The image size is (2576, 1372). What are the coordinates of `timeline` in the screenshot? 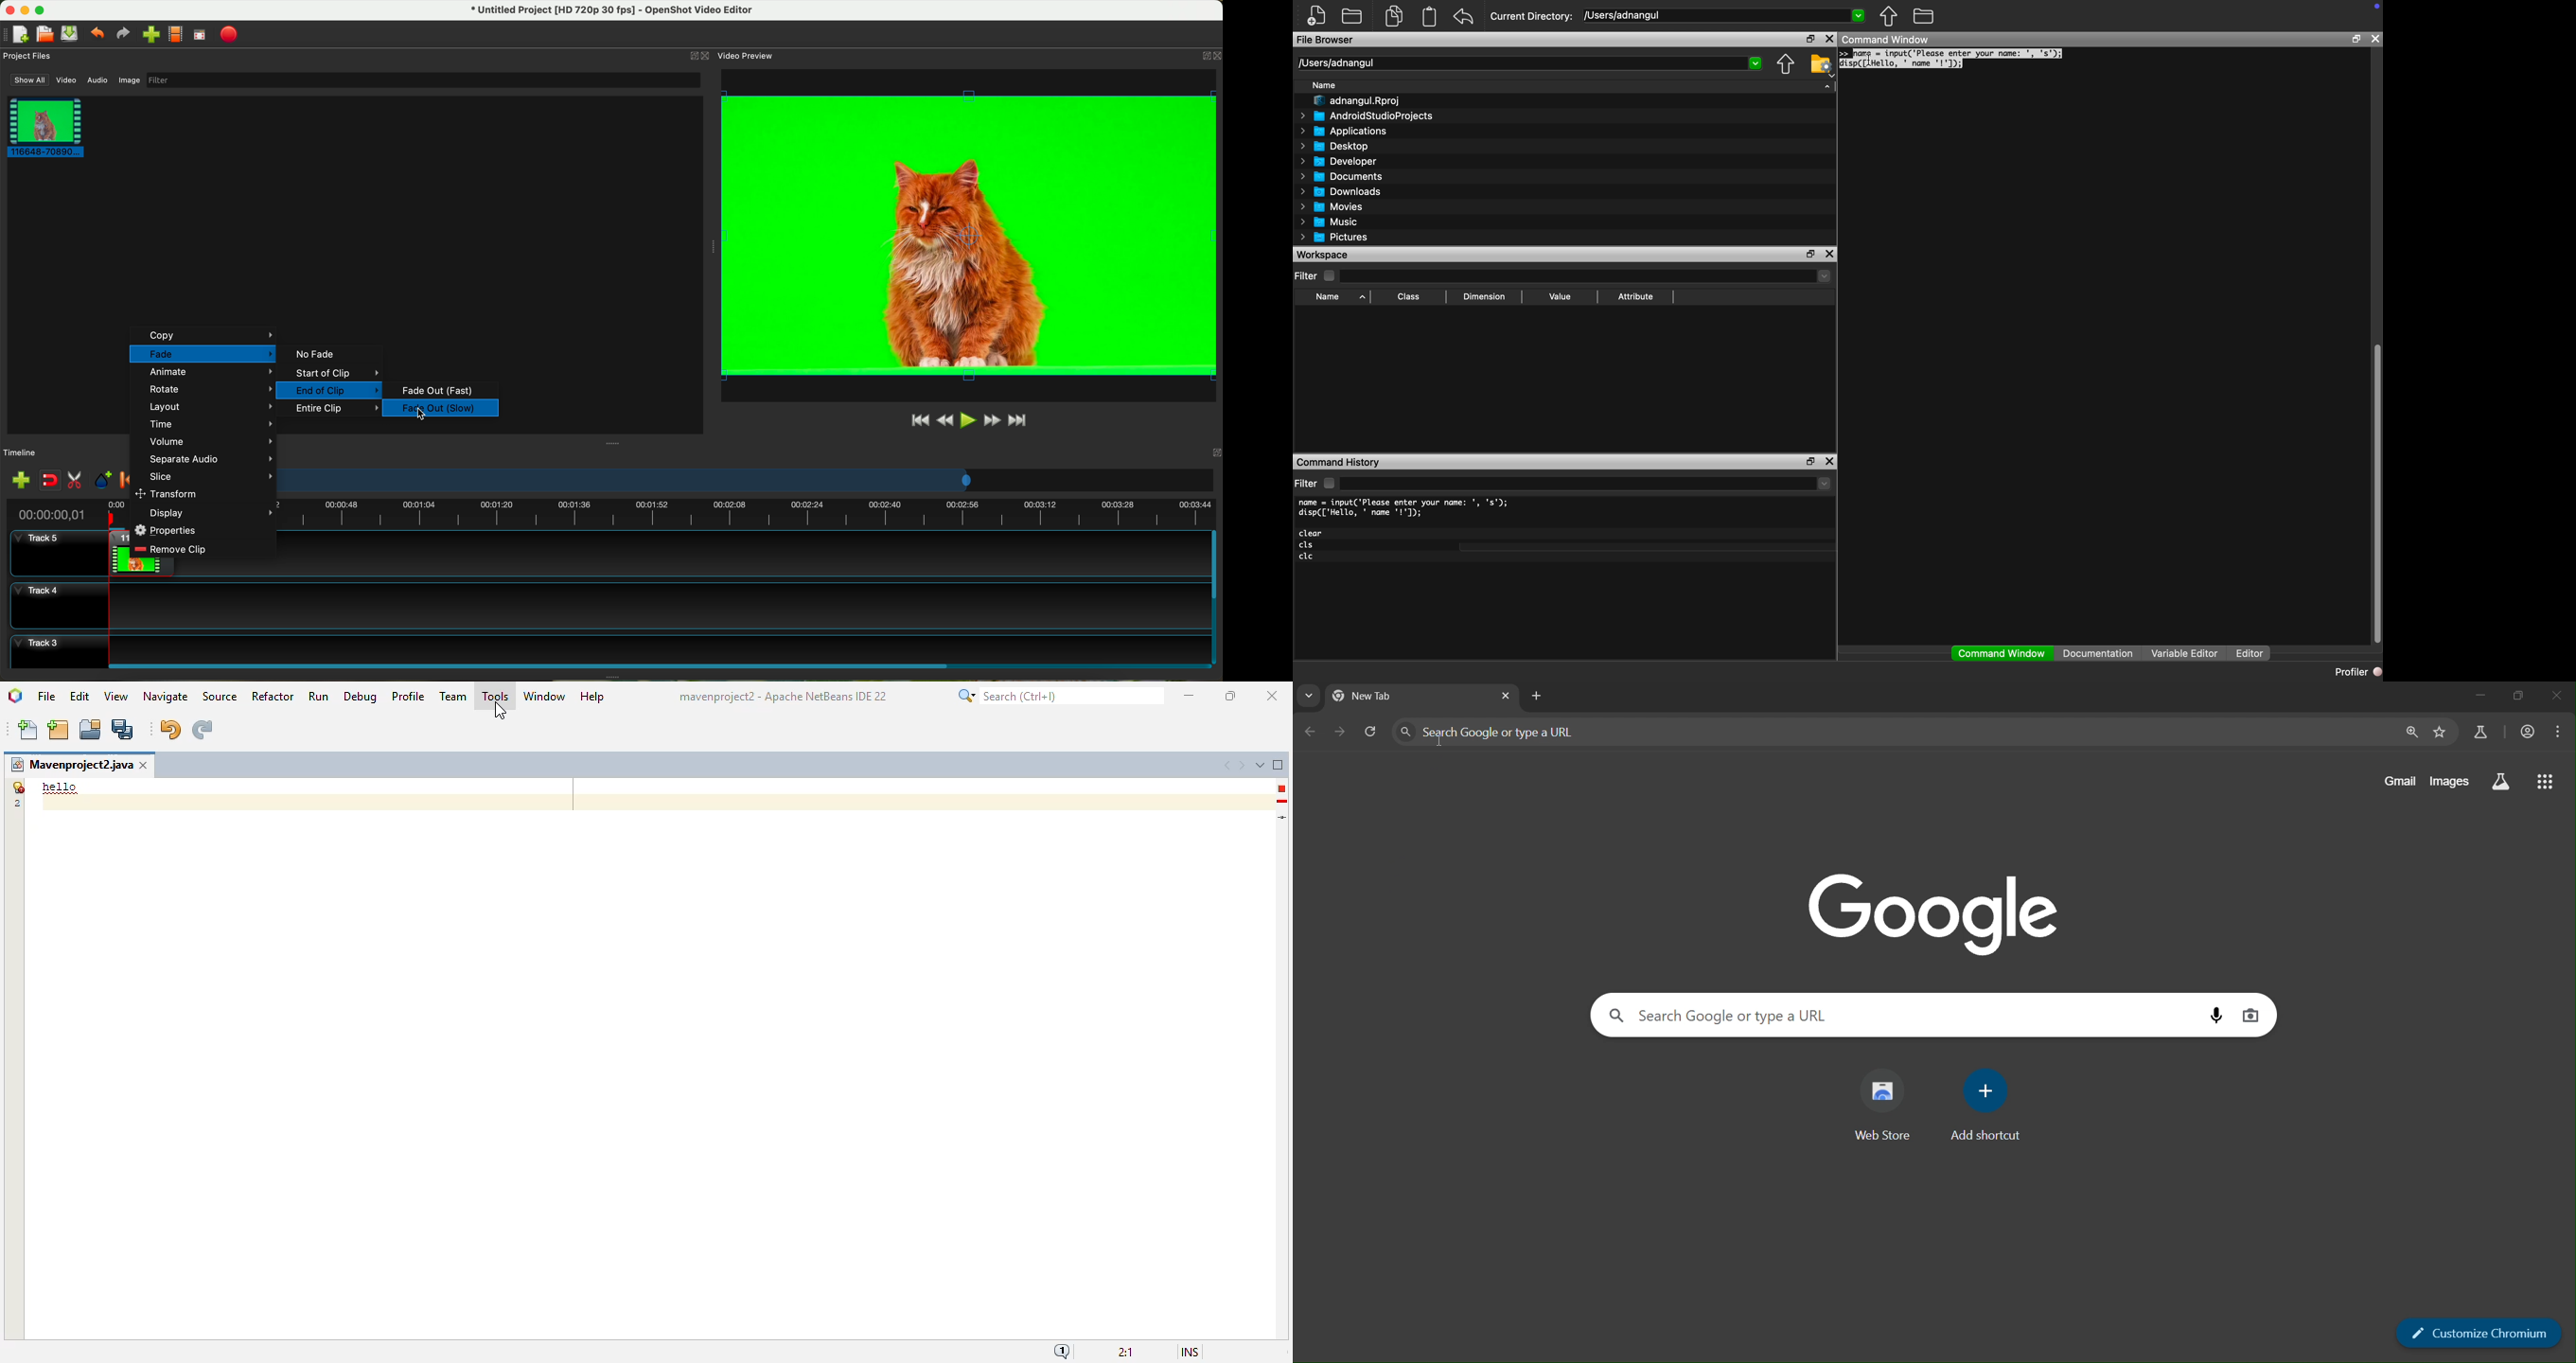 It's located at (749, 480).